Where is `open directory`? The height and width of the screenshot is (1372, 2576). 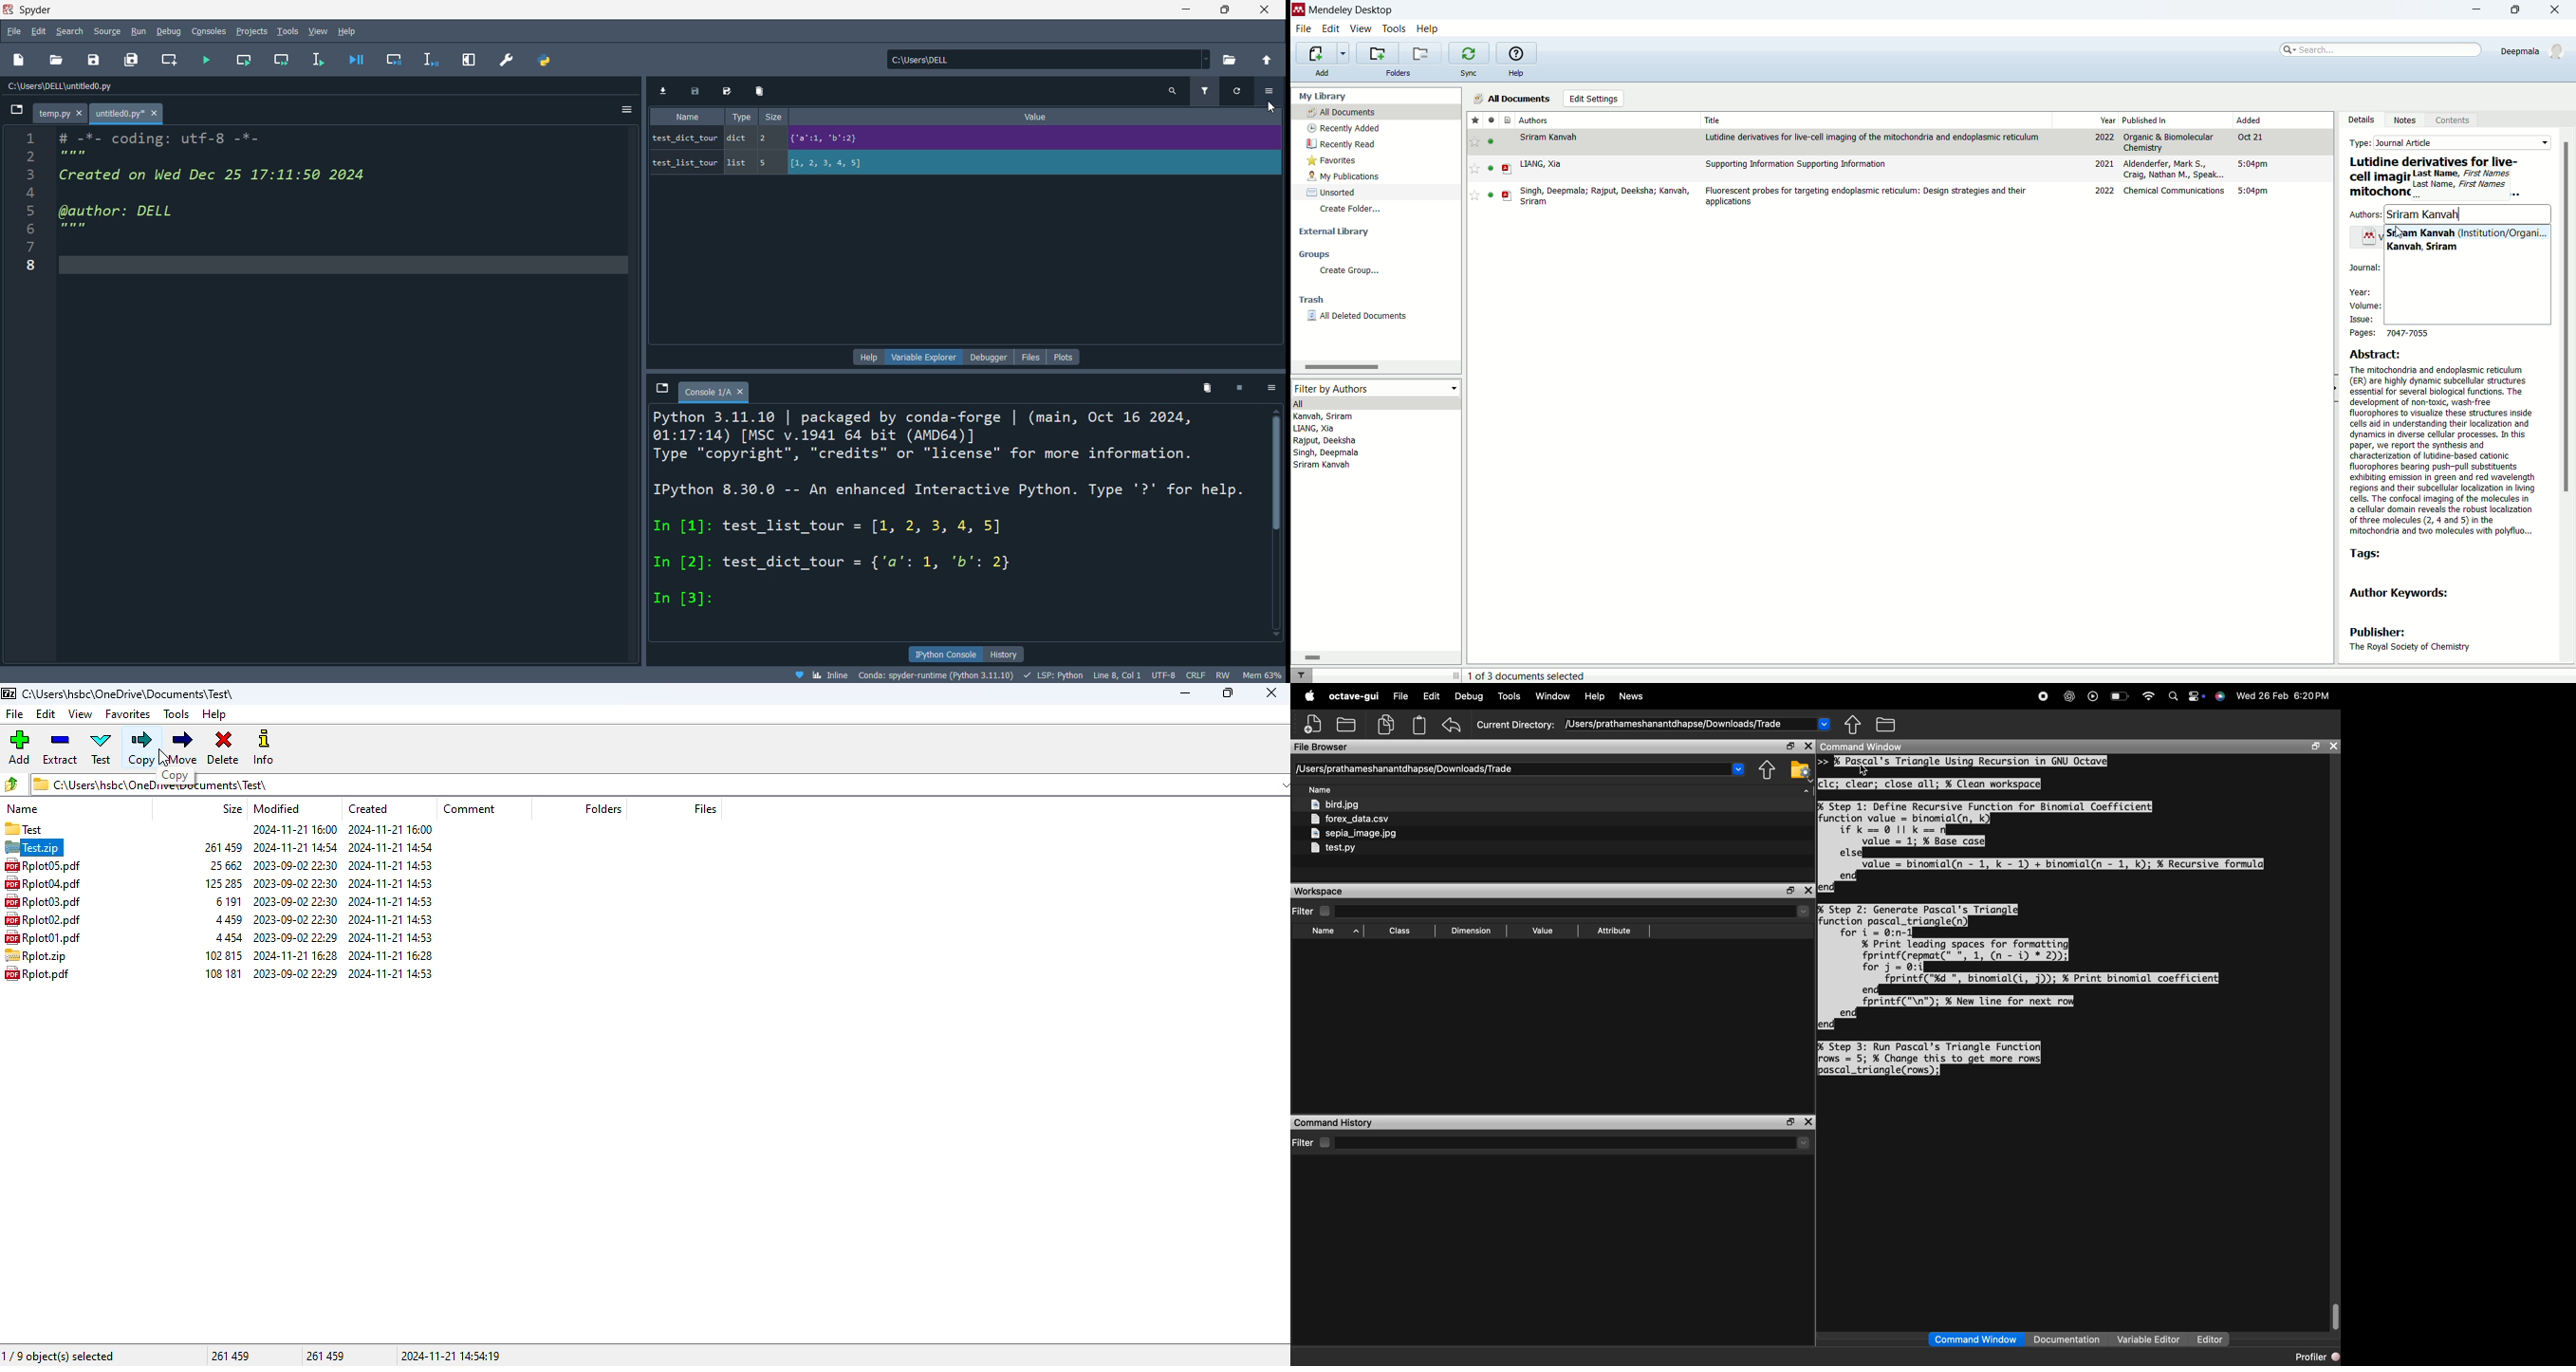
open directory is located at coordinates (1229, 62).